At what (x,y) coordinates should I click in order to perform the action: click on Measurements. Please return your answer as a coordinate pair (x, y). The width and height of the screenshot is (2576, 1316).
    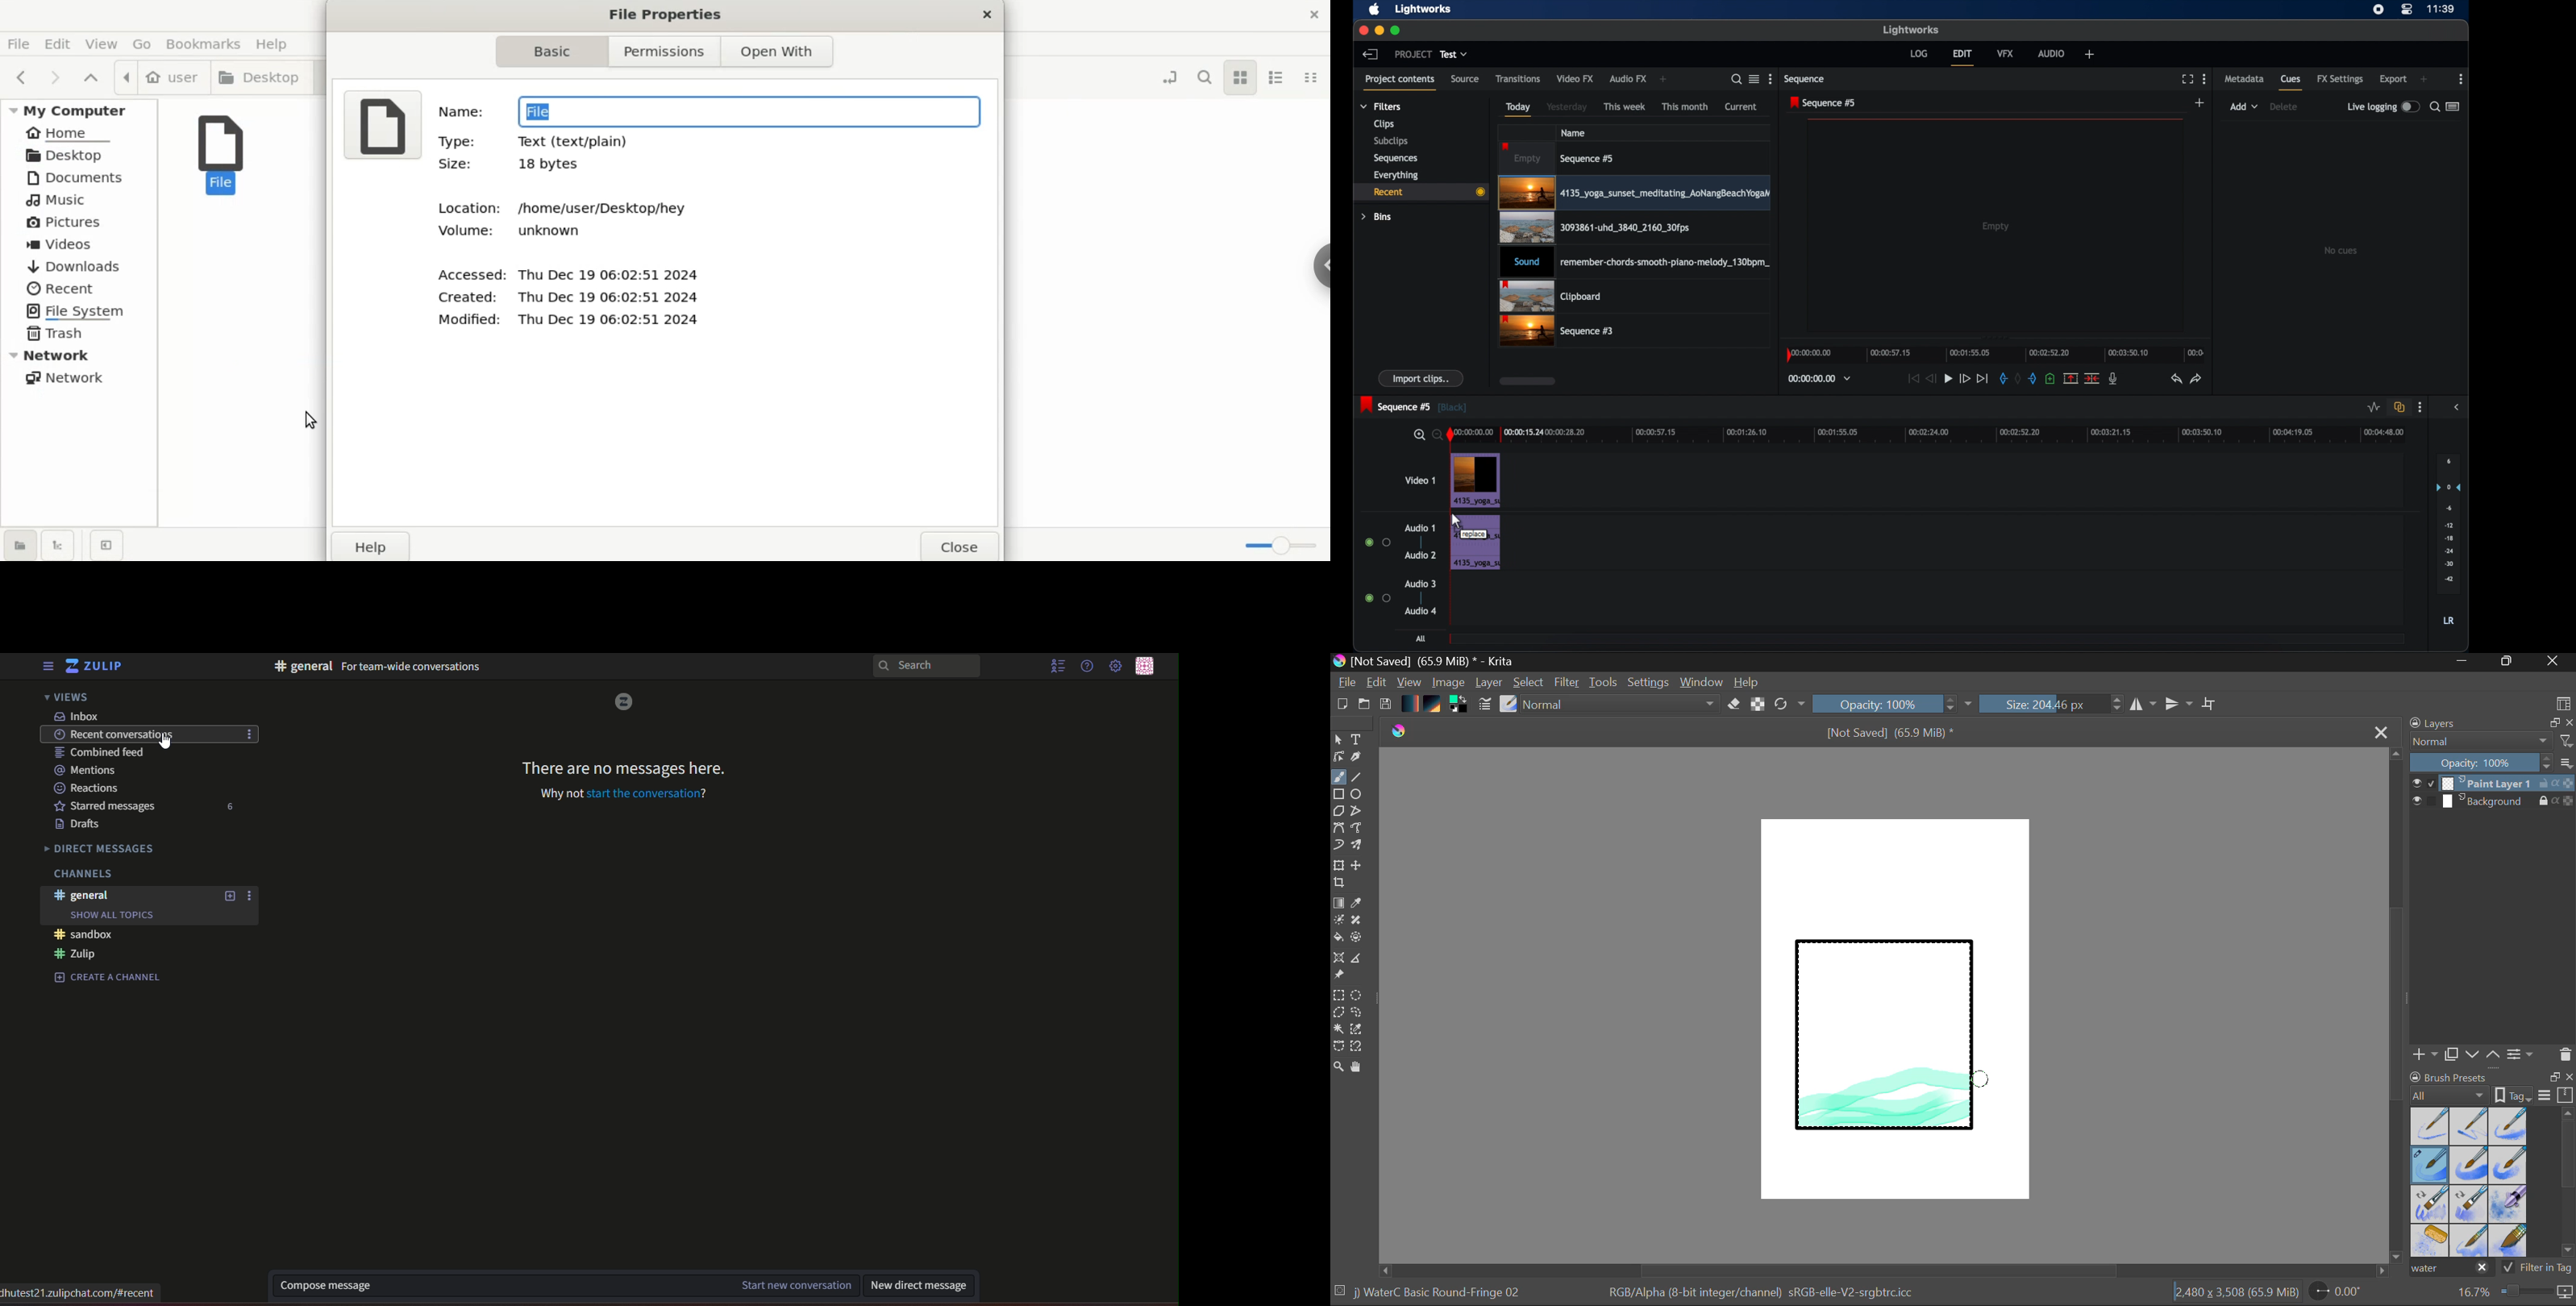
    Looking at the image, I should click on (1358, 960).